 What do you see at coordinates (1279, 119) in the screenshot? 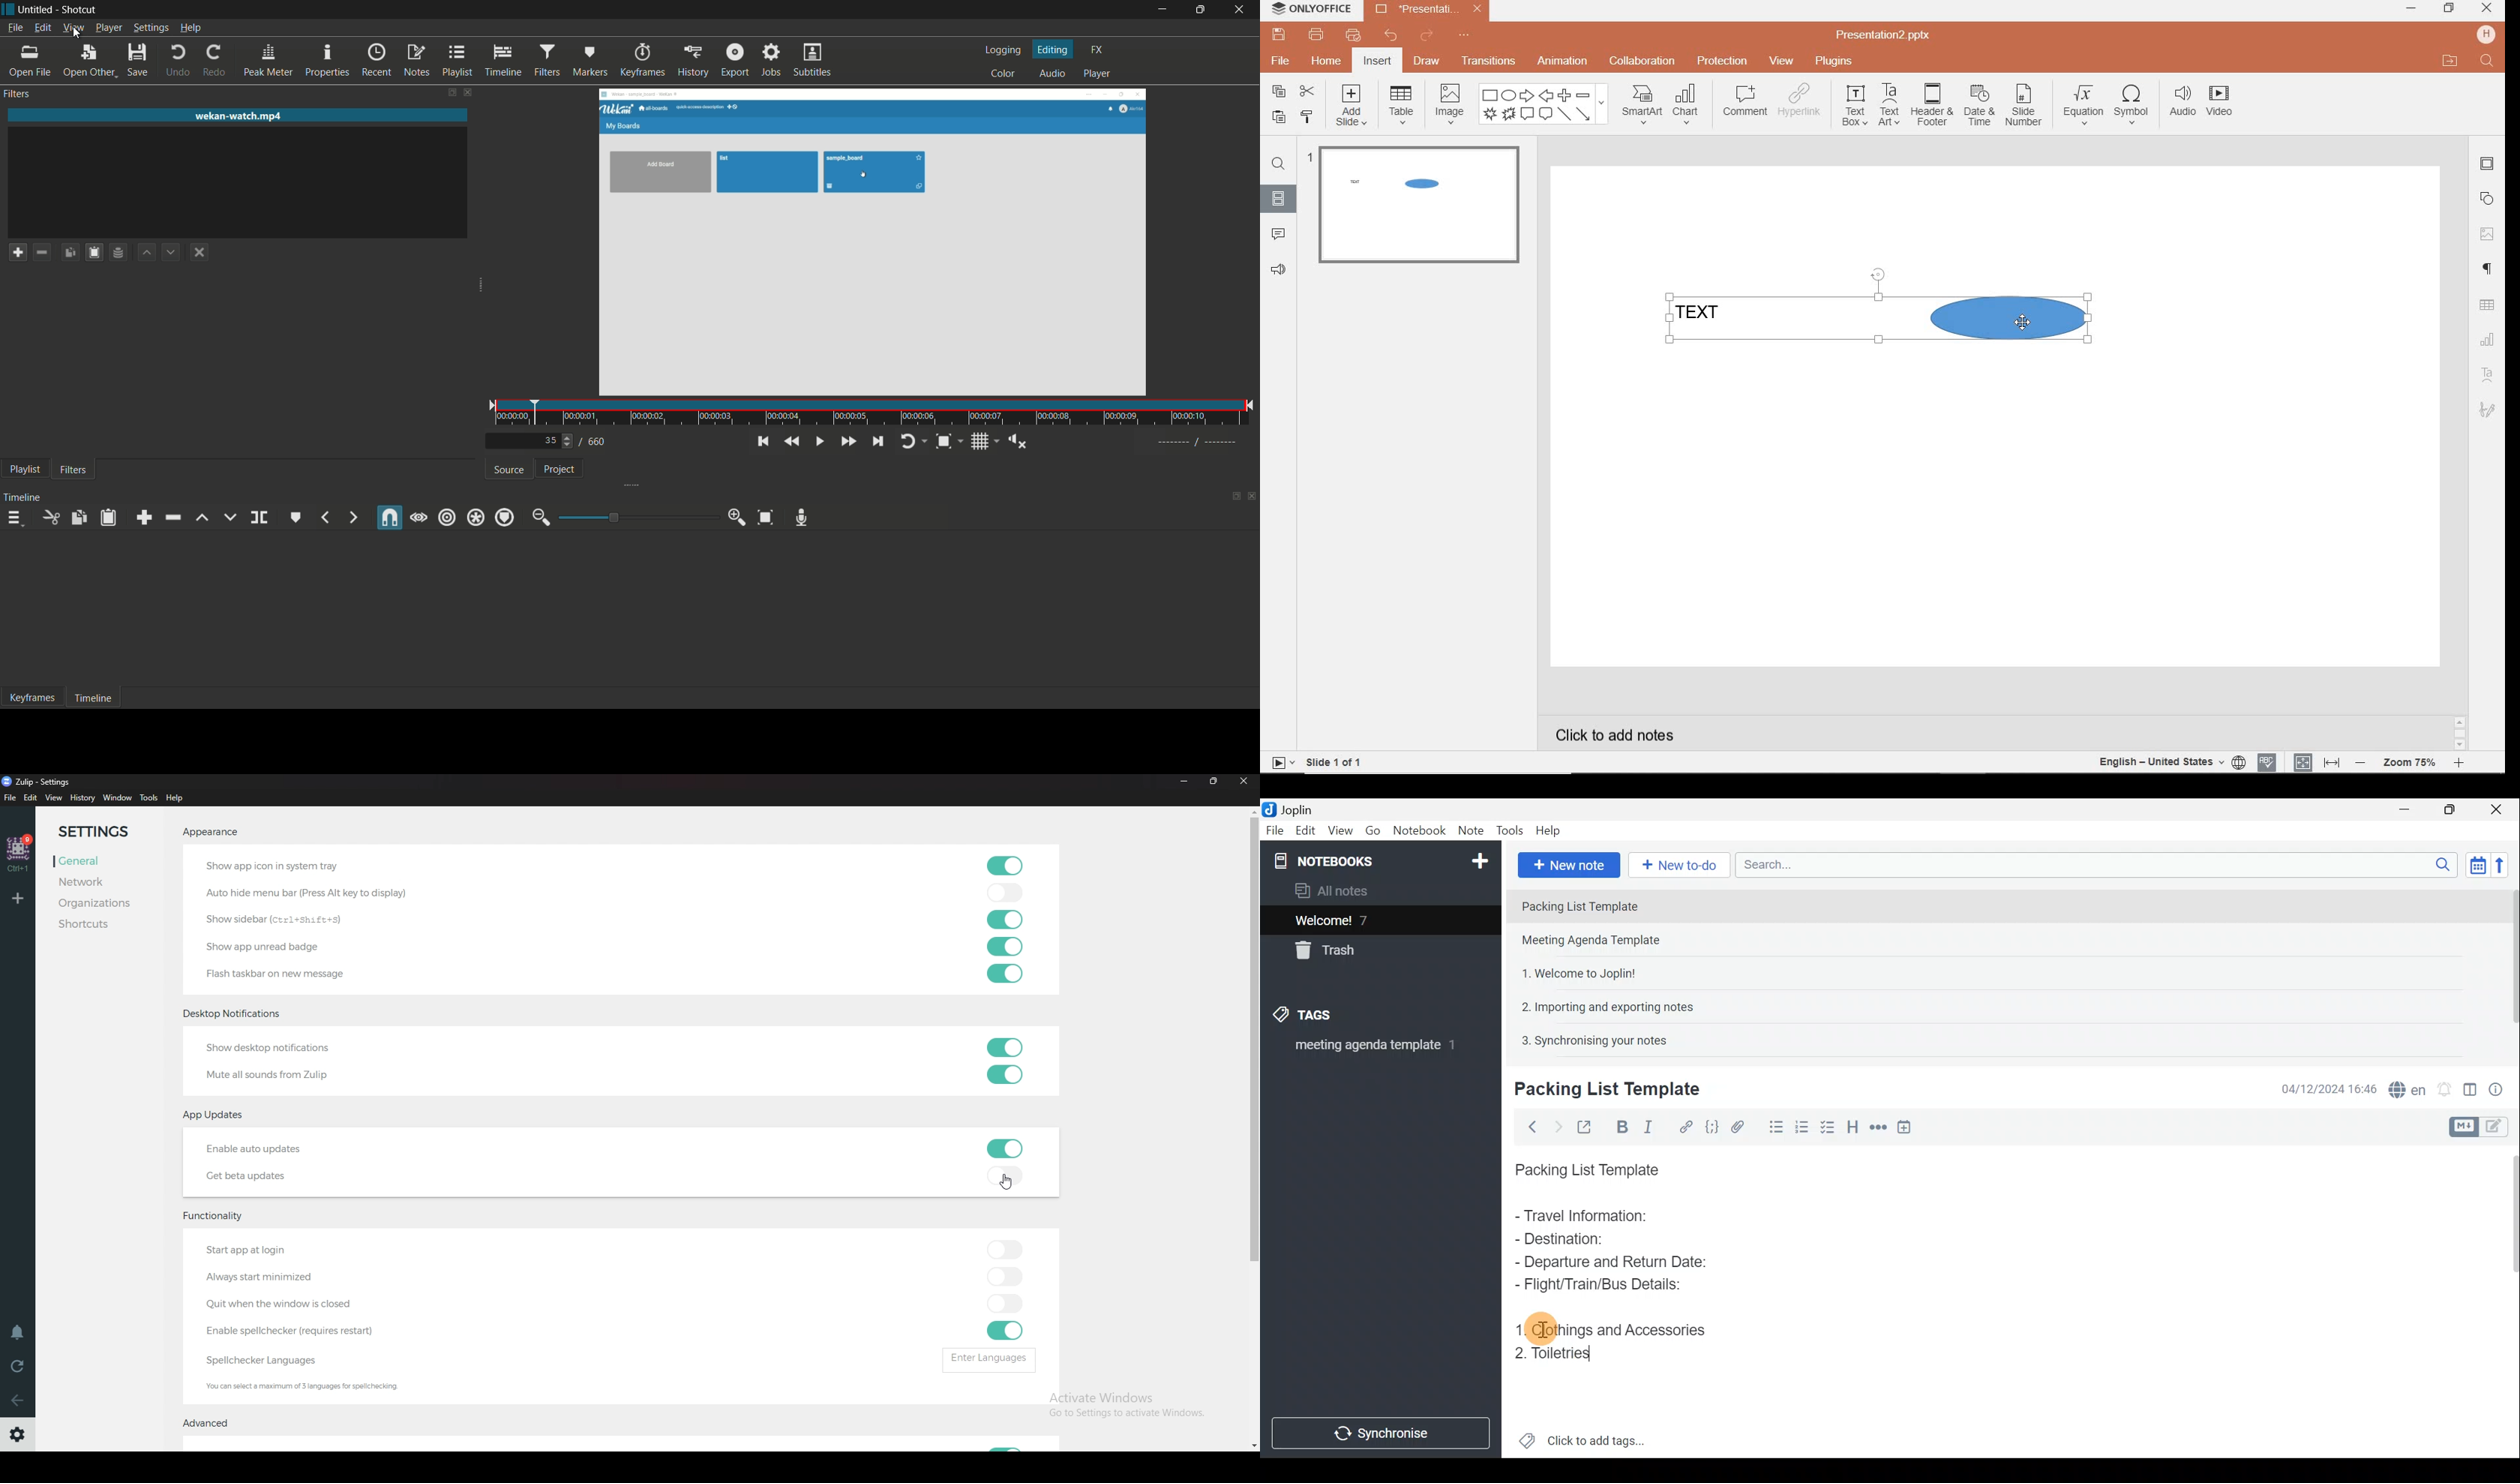
I see `paste` at bounding box center [1279, 119].